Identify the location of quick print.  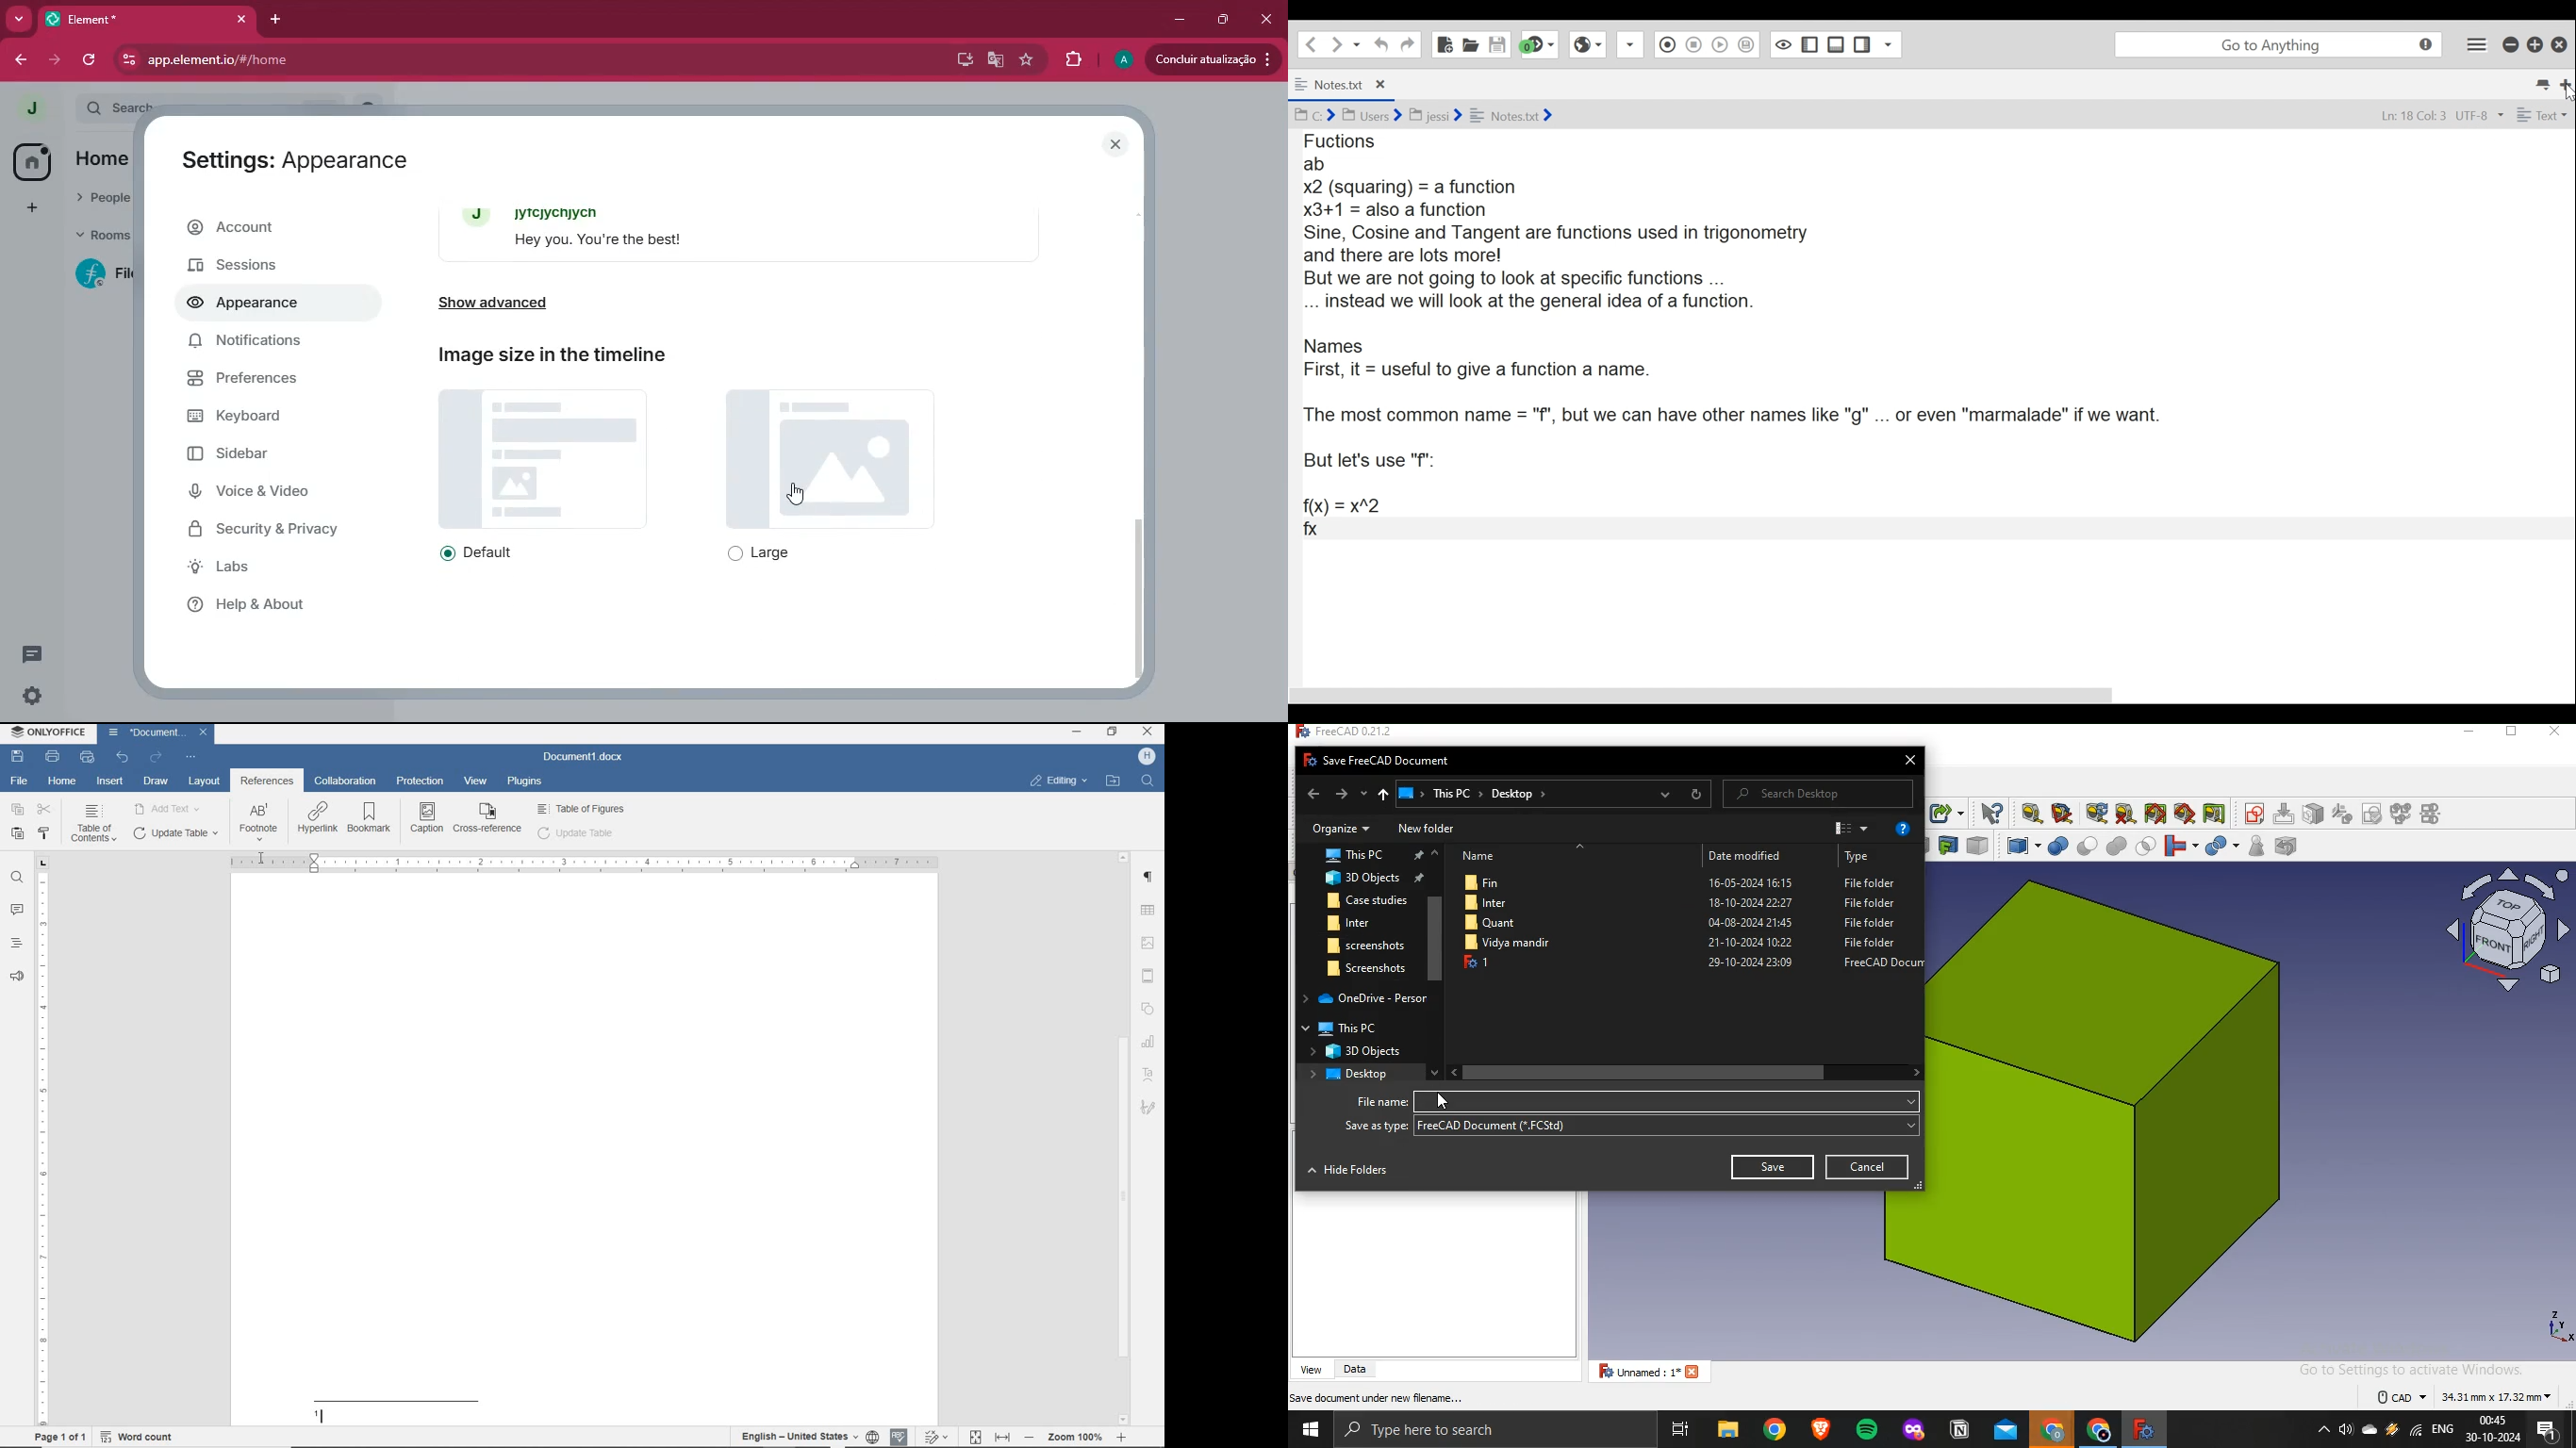
(86, 757).